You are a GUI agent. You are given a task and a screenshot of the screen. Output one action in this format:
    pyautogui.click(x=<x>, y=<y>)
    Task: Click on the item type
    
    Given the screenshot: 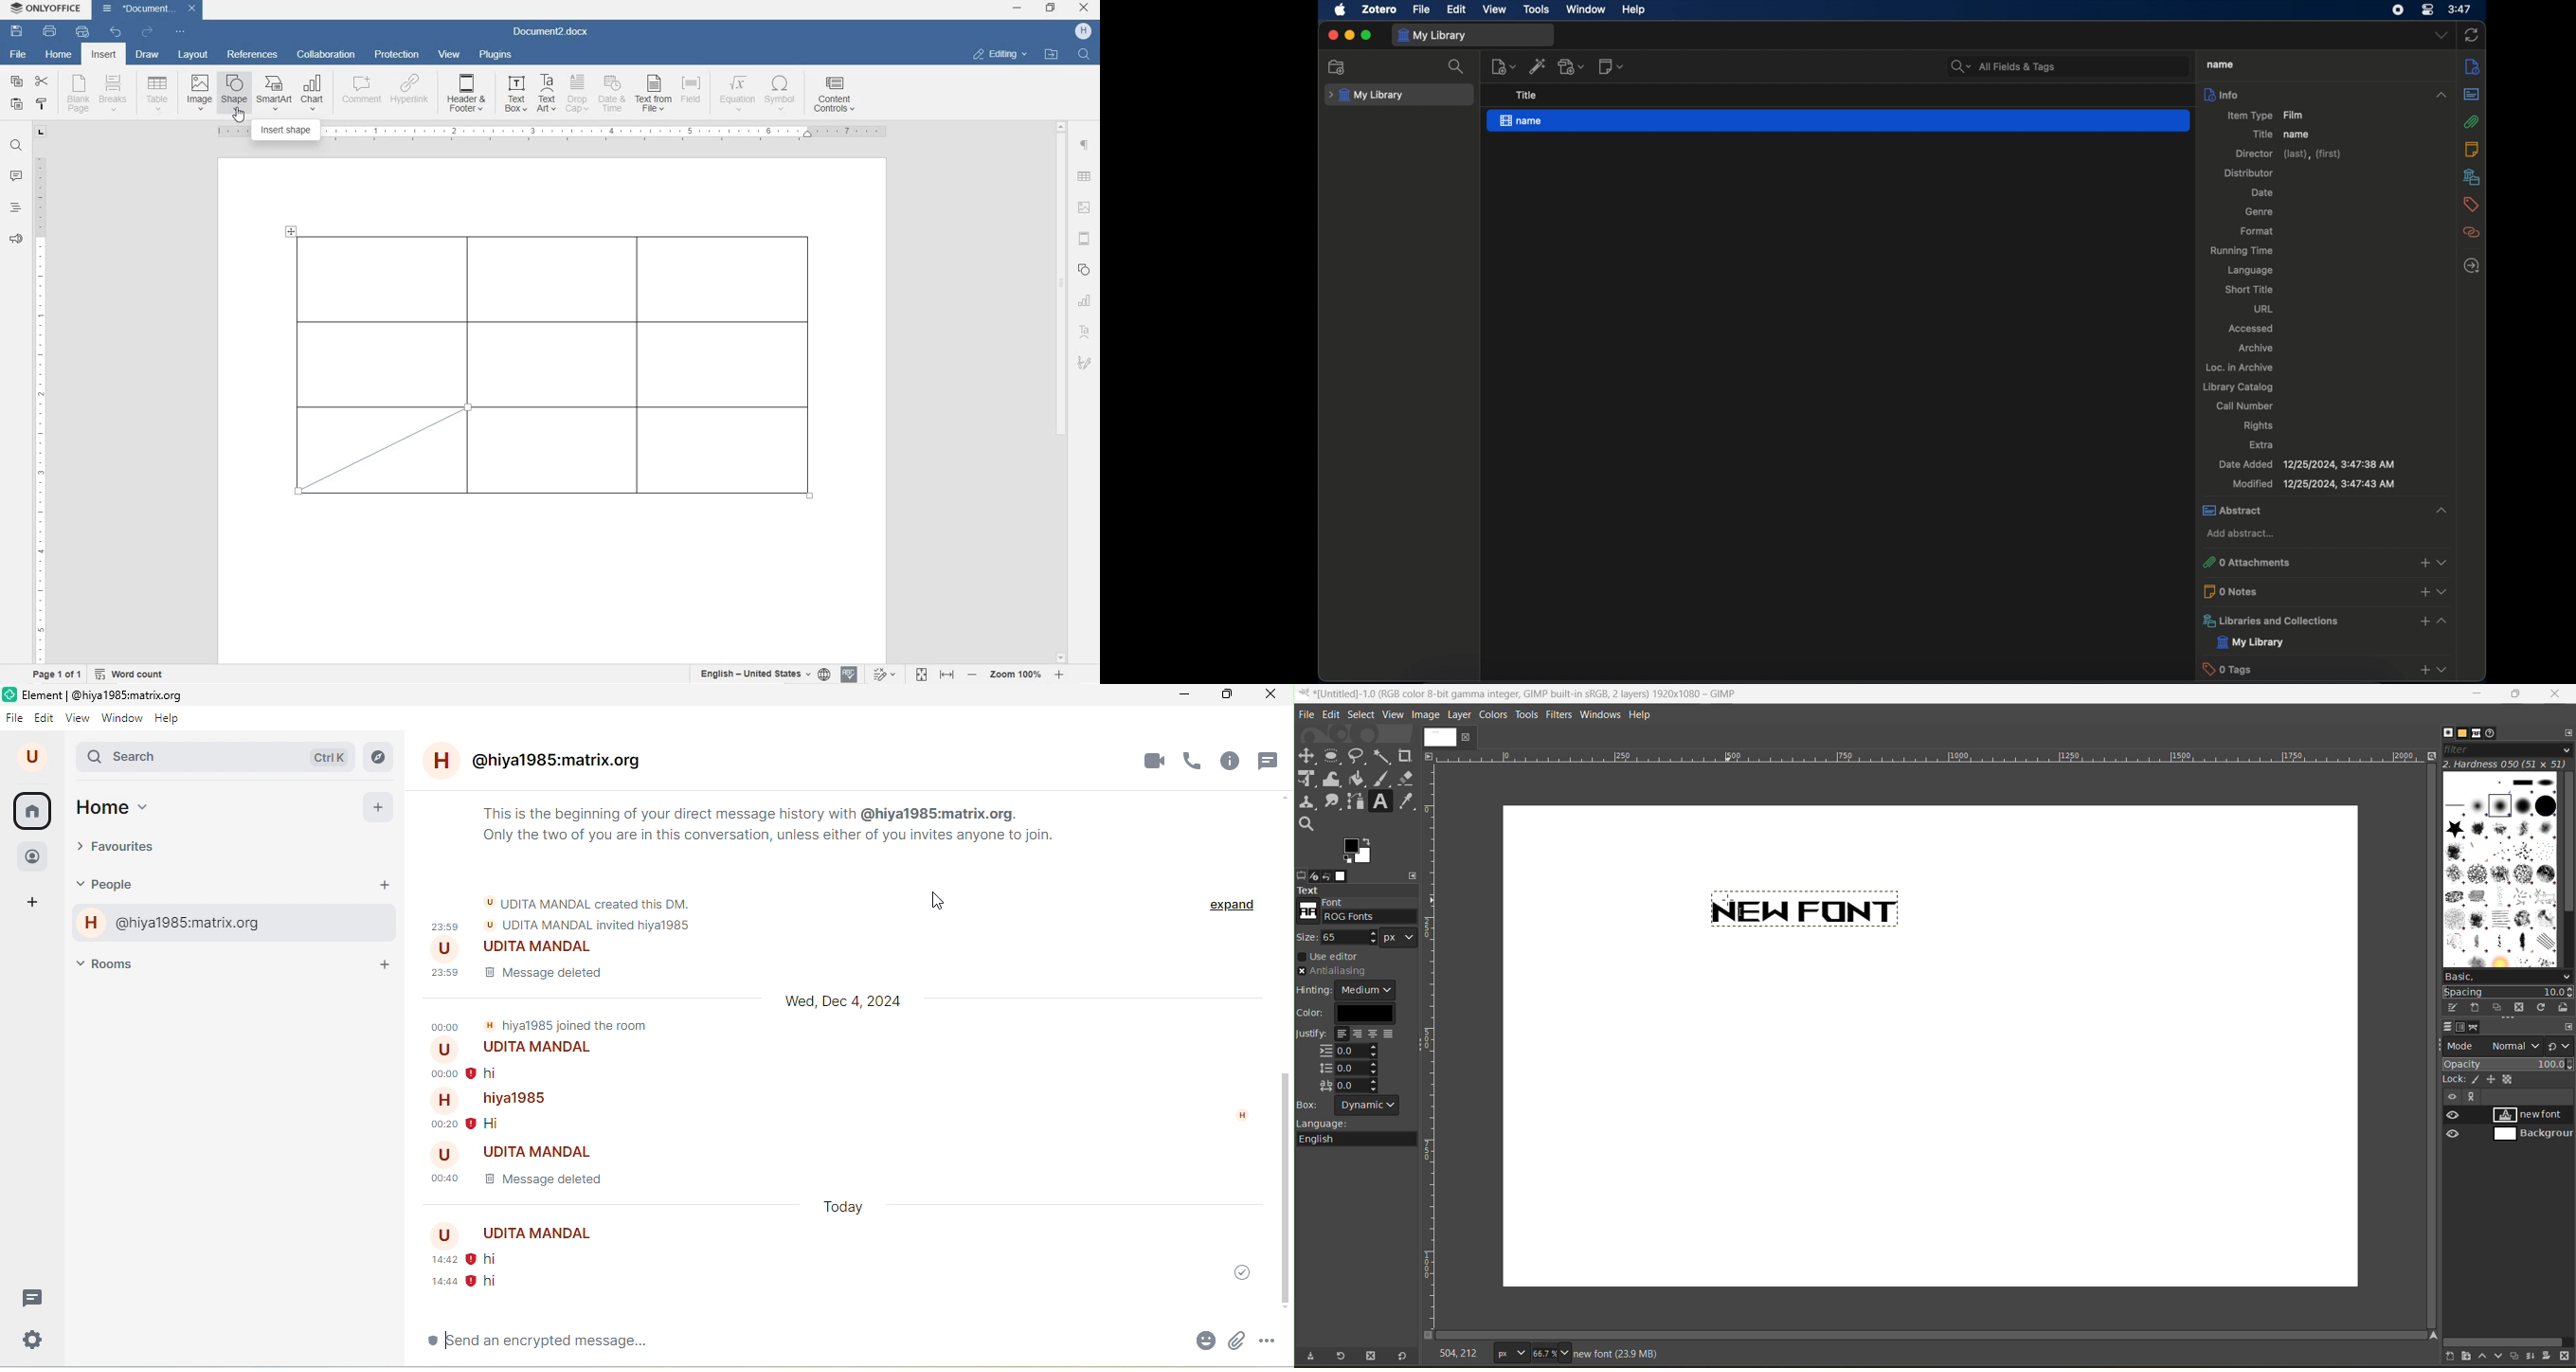 What is the action you would take?
    pyautogui.click(x=2264, y=115)
    